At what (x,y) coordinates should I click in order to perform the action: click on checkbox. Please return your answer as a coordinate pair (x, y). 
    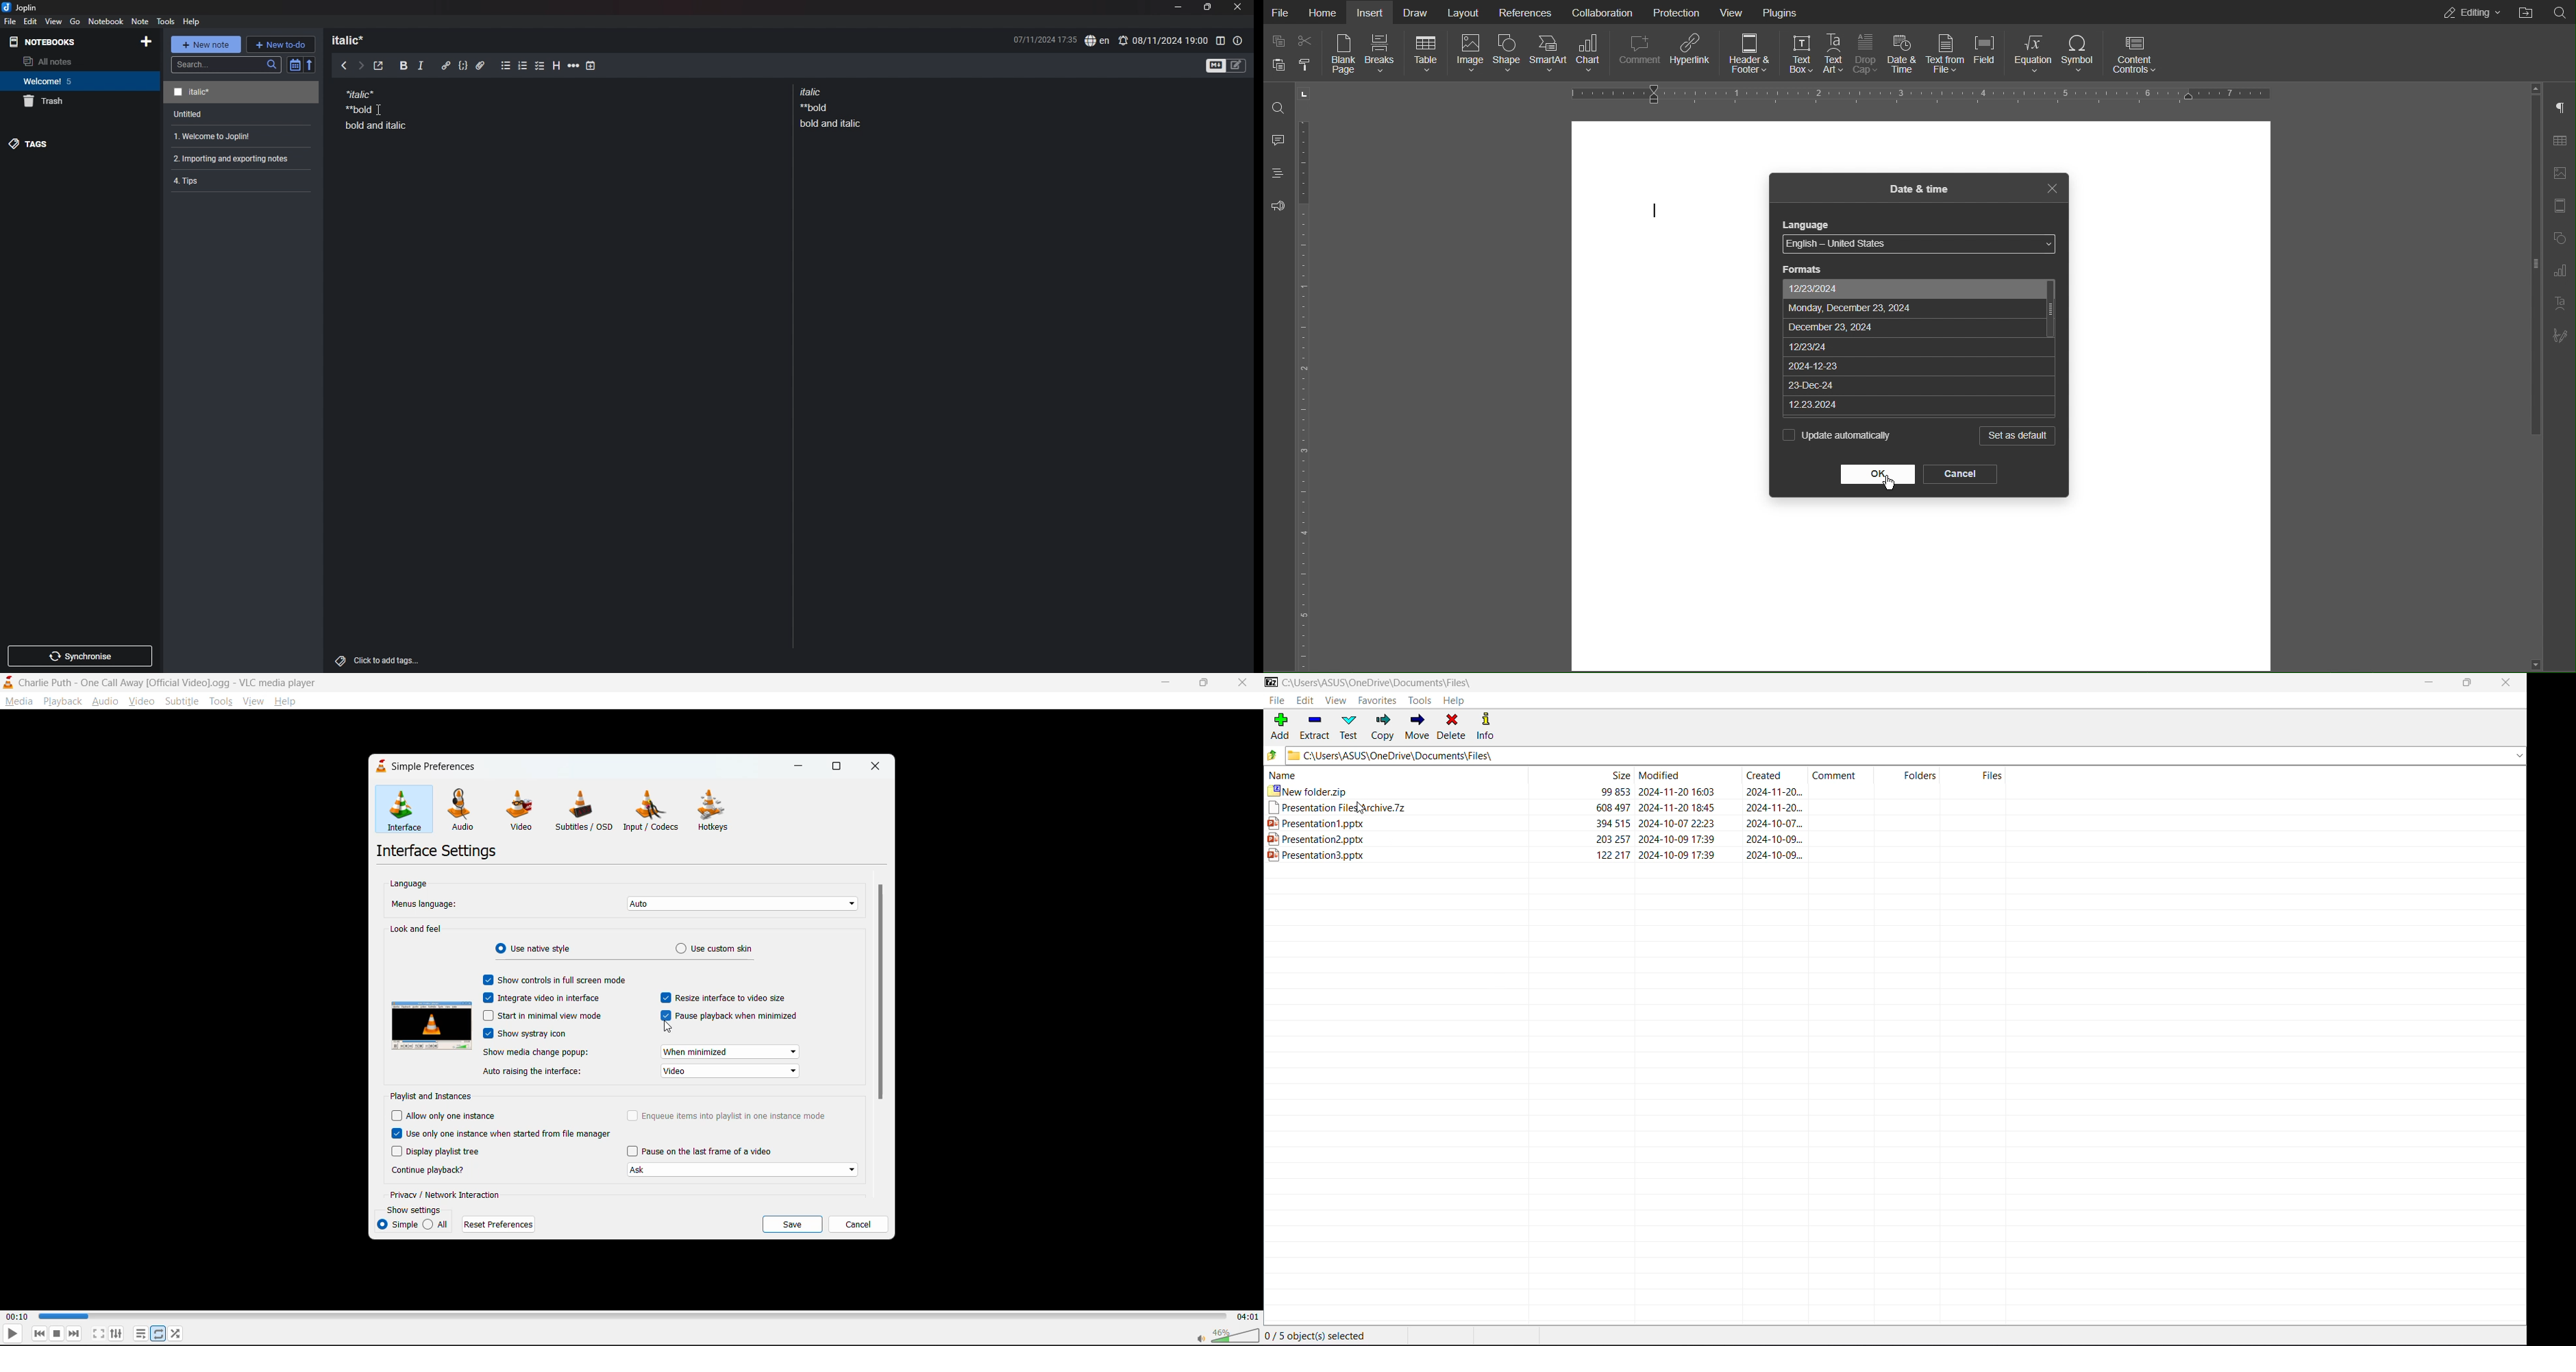
    Looking at the image, I should click on (540, 67).